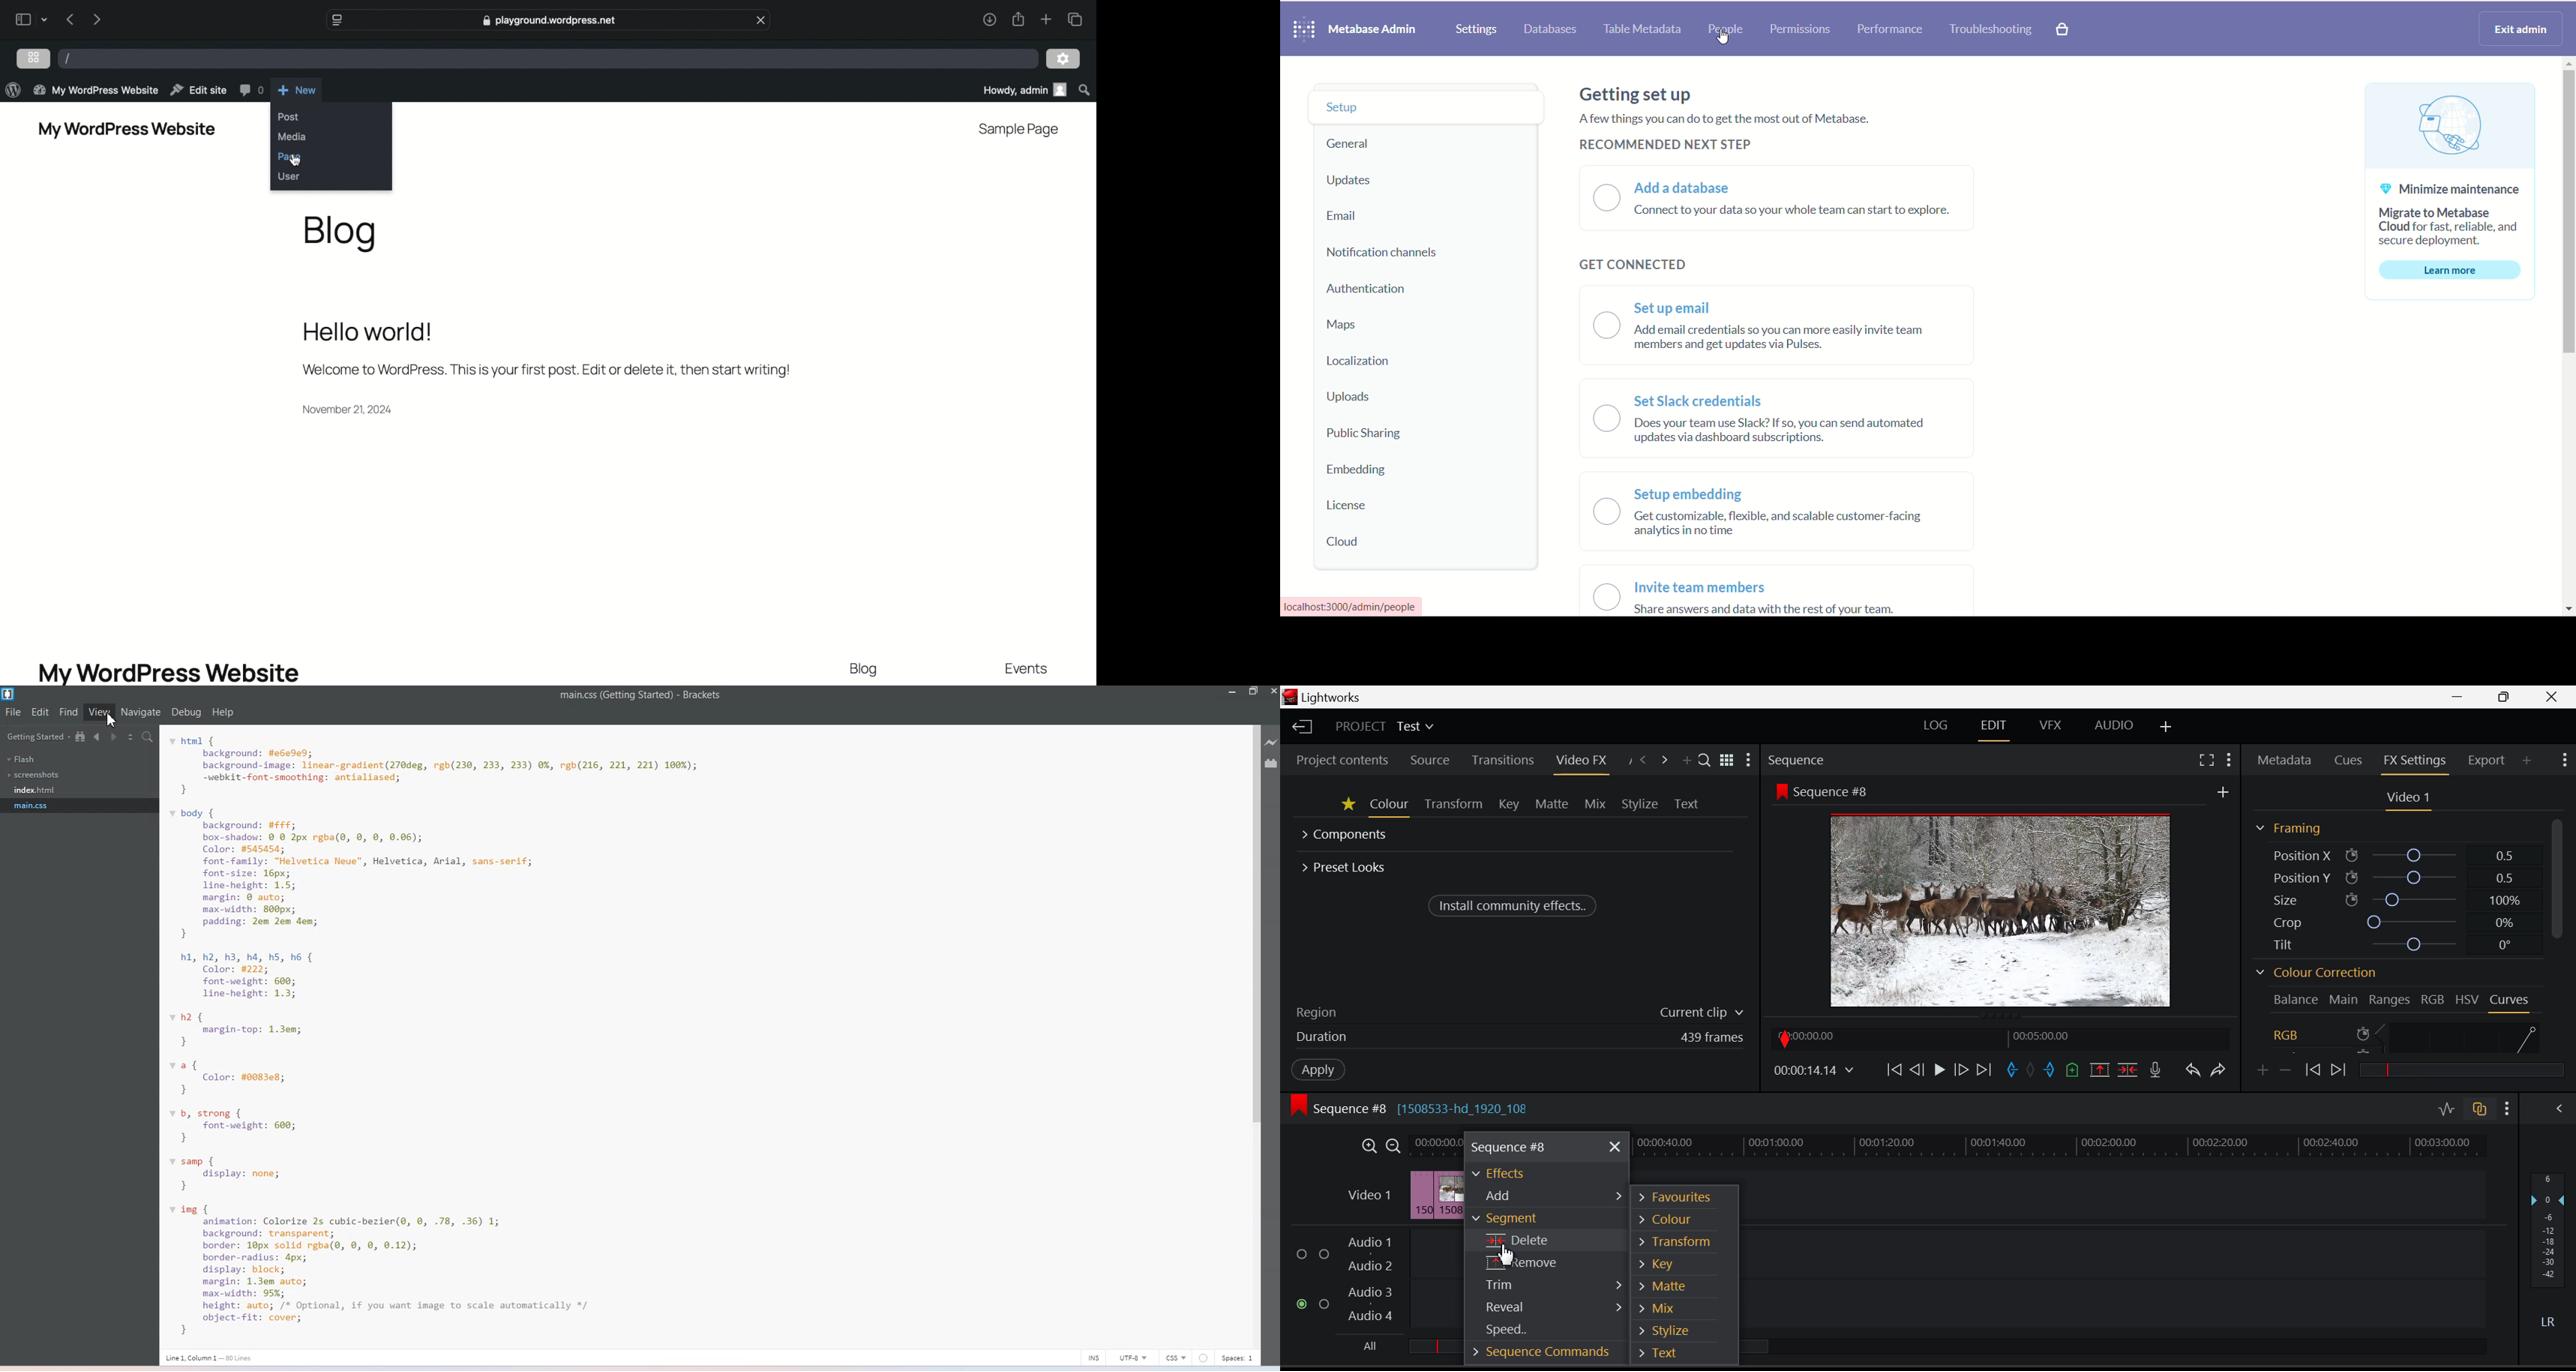 The height and width of the screenshot is (1372, 2576). I want to click on Add Layout, so click(2167, 728).